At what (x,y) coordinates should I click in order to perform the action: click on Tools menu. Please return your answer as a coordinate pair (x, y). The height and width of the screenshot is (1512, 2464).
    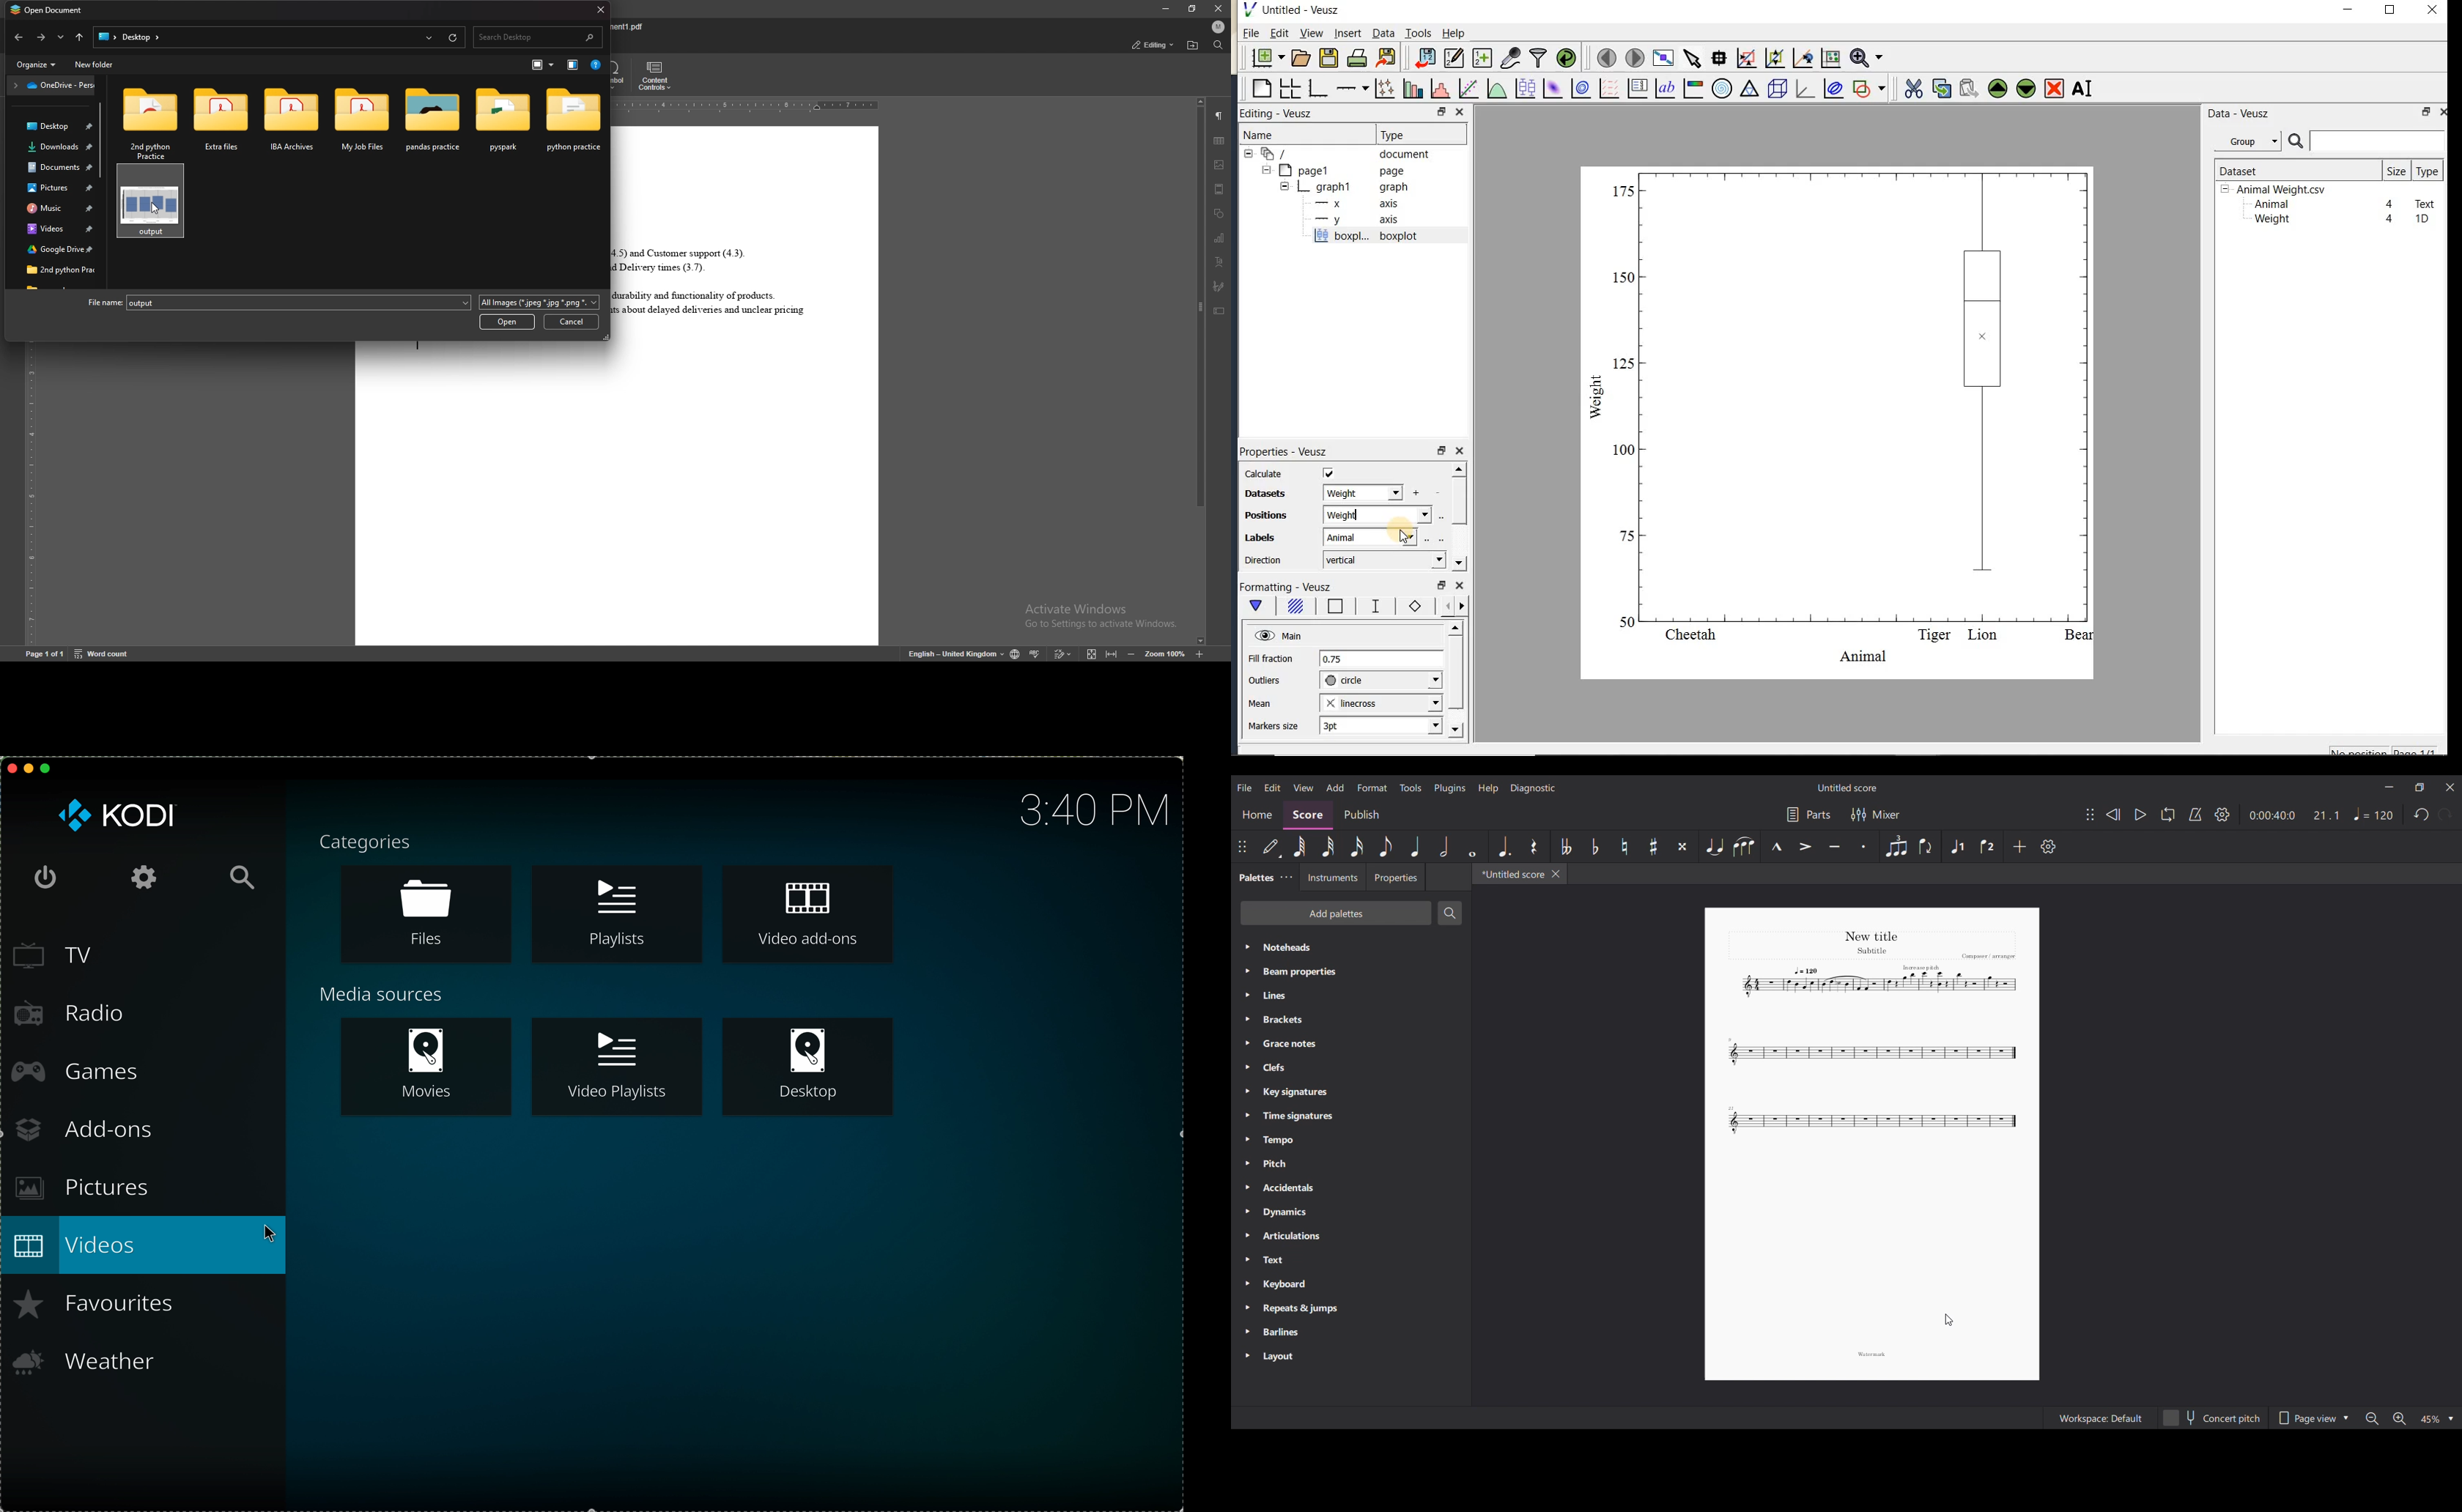
    Looking at the image, I should click on (1410, 787).